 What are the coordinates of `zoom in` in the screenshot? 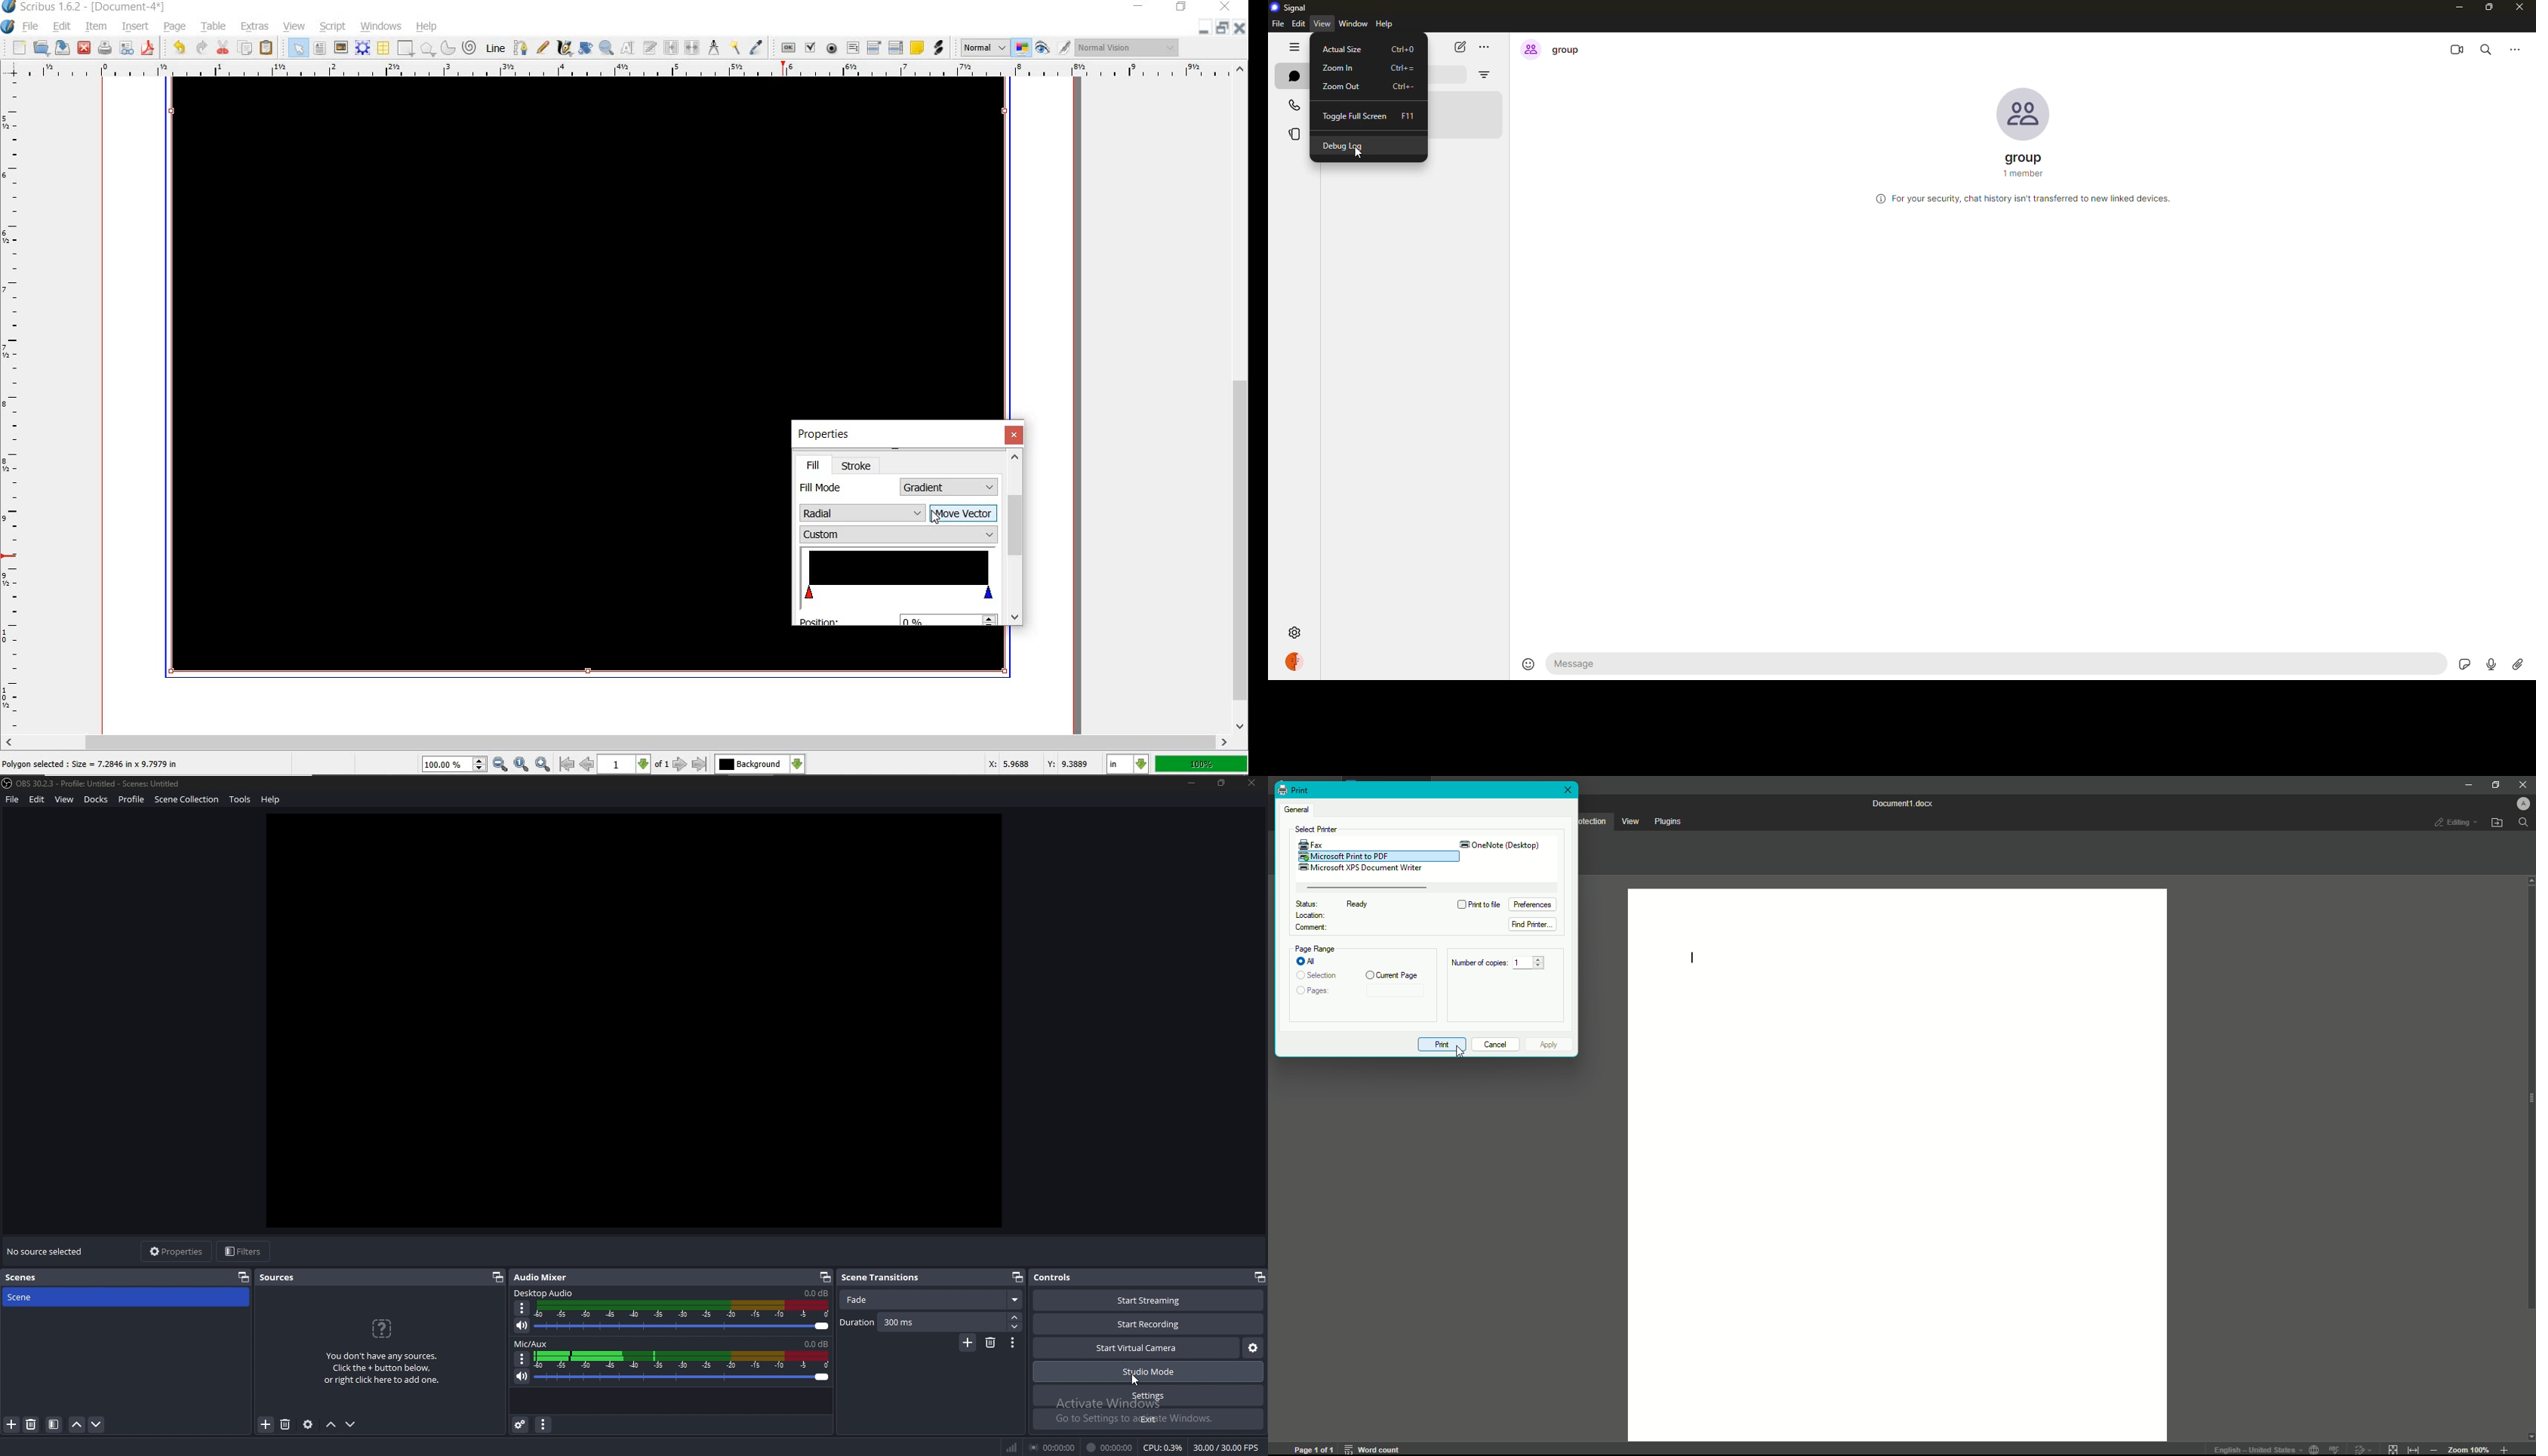 It's located at (1337, 67).